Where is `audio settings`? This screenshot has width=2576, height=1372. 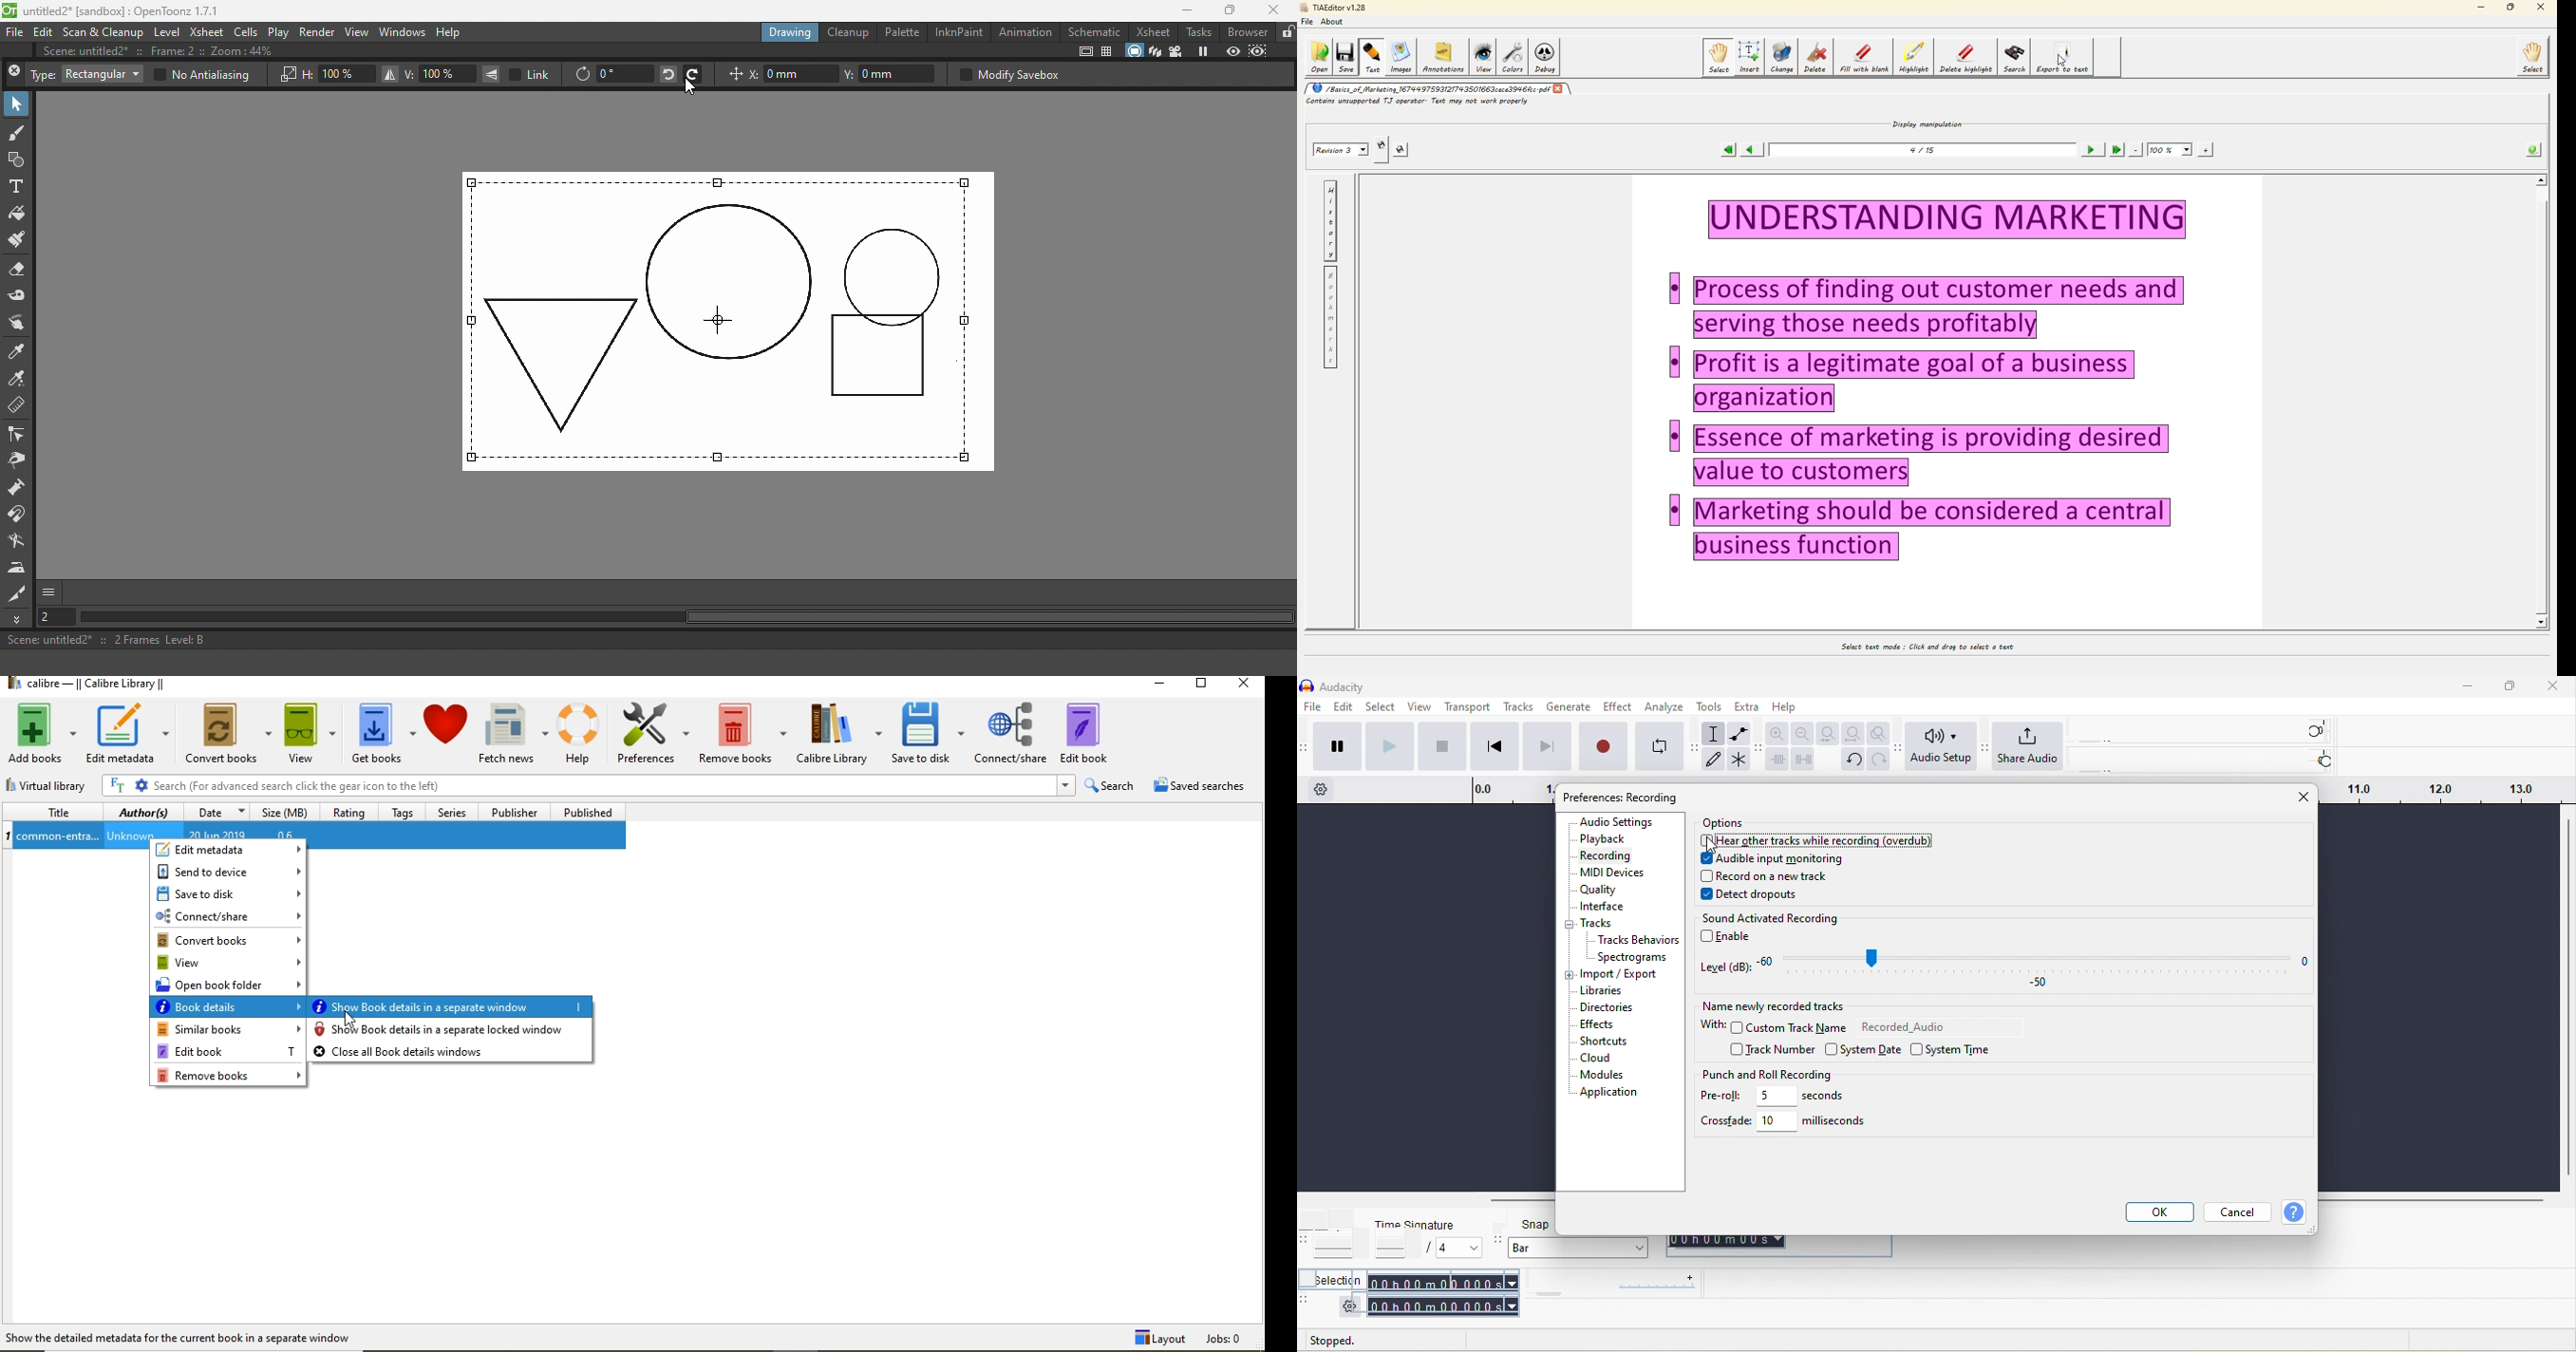 audio settings is located at coordinates (1623, 821).